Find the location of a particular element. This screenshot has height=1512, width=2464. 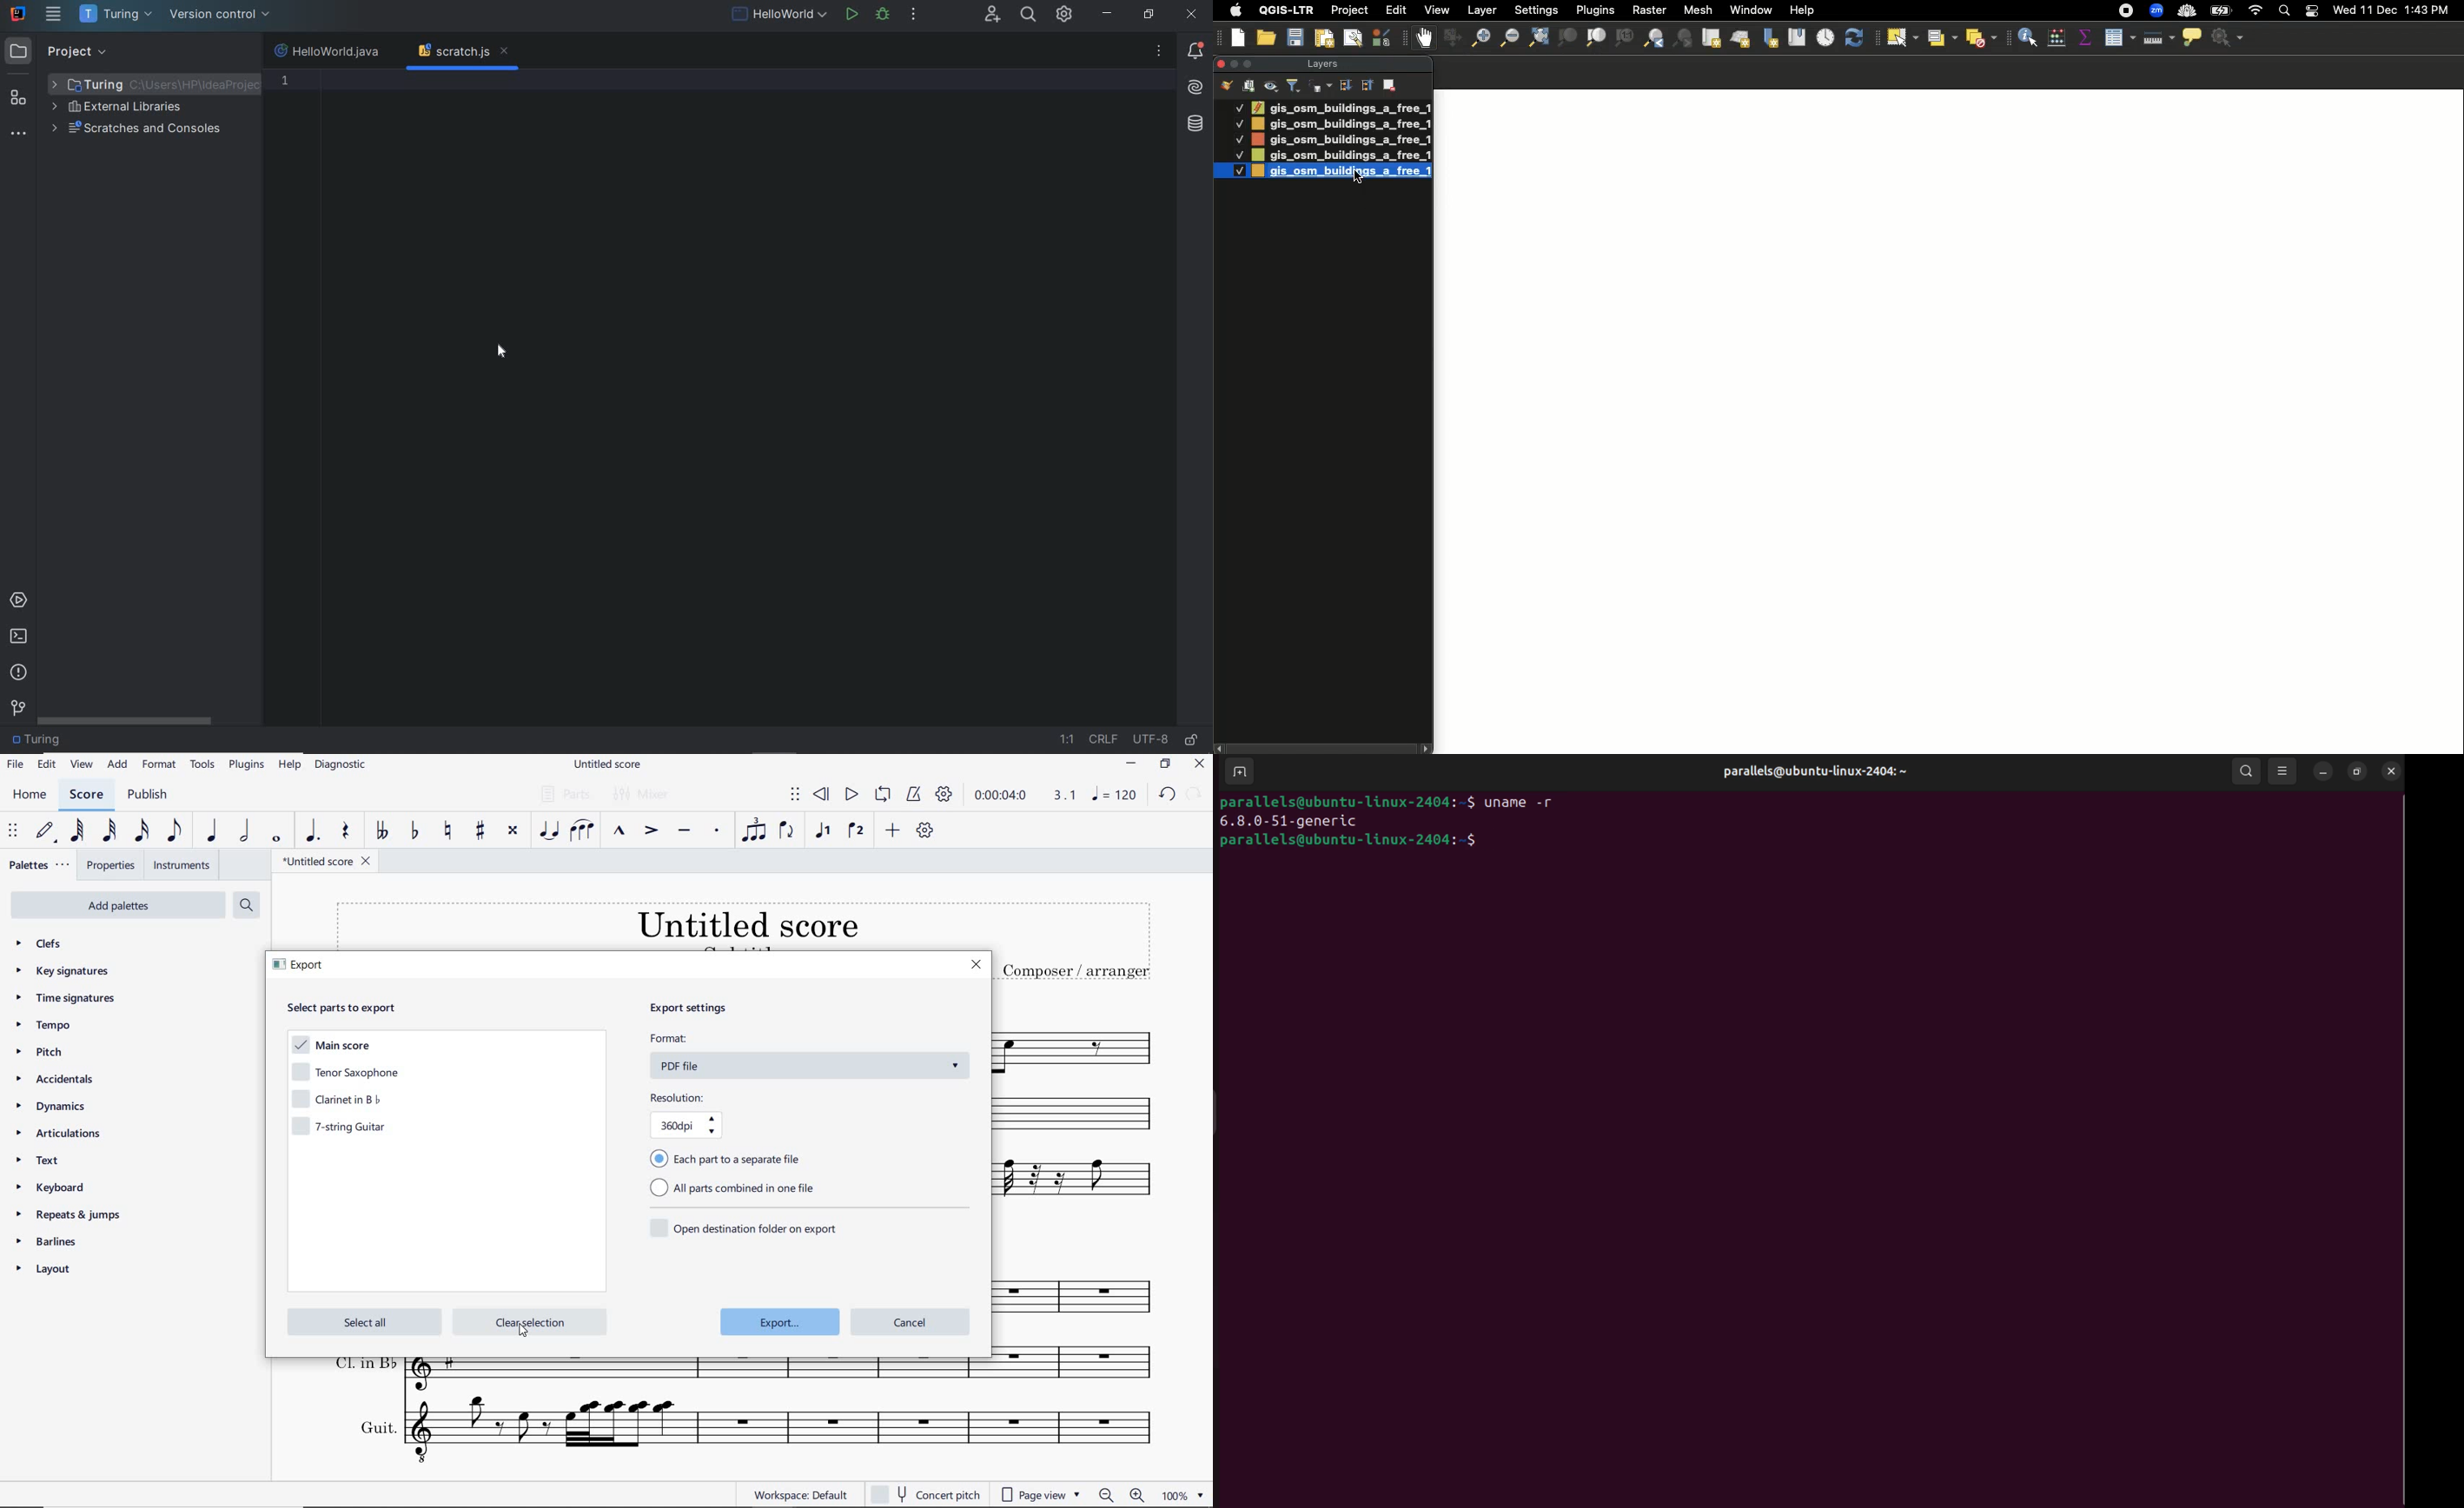

Window is located at coordinates (1751, 10).